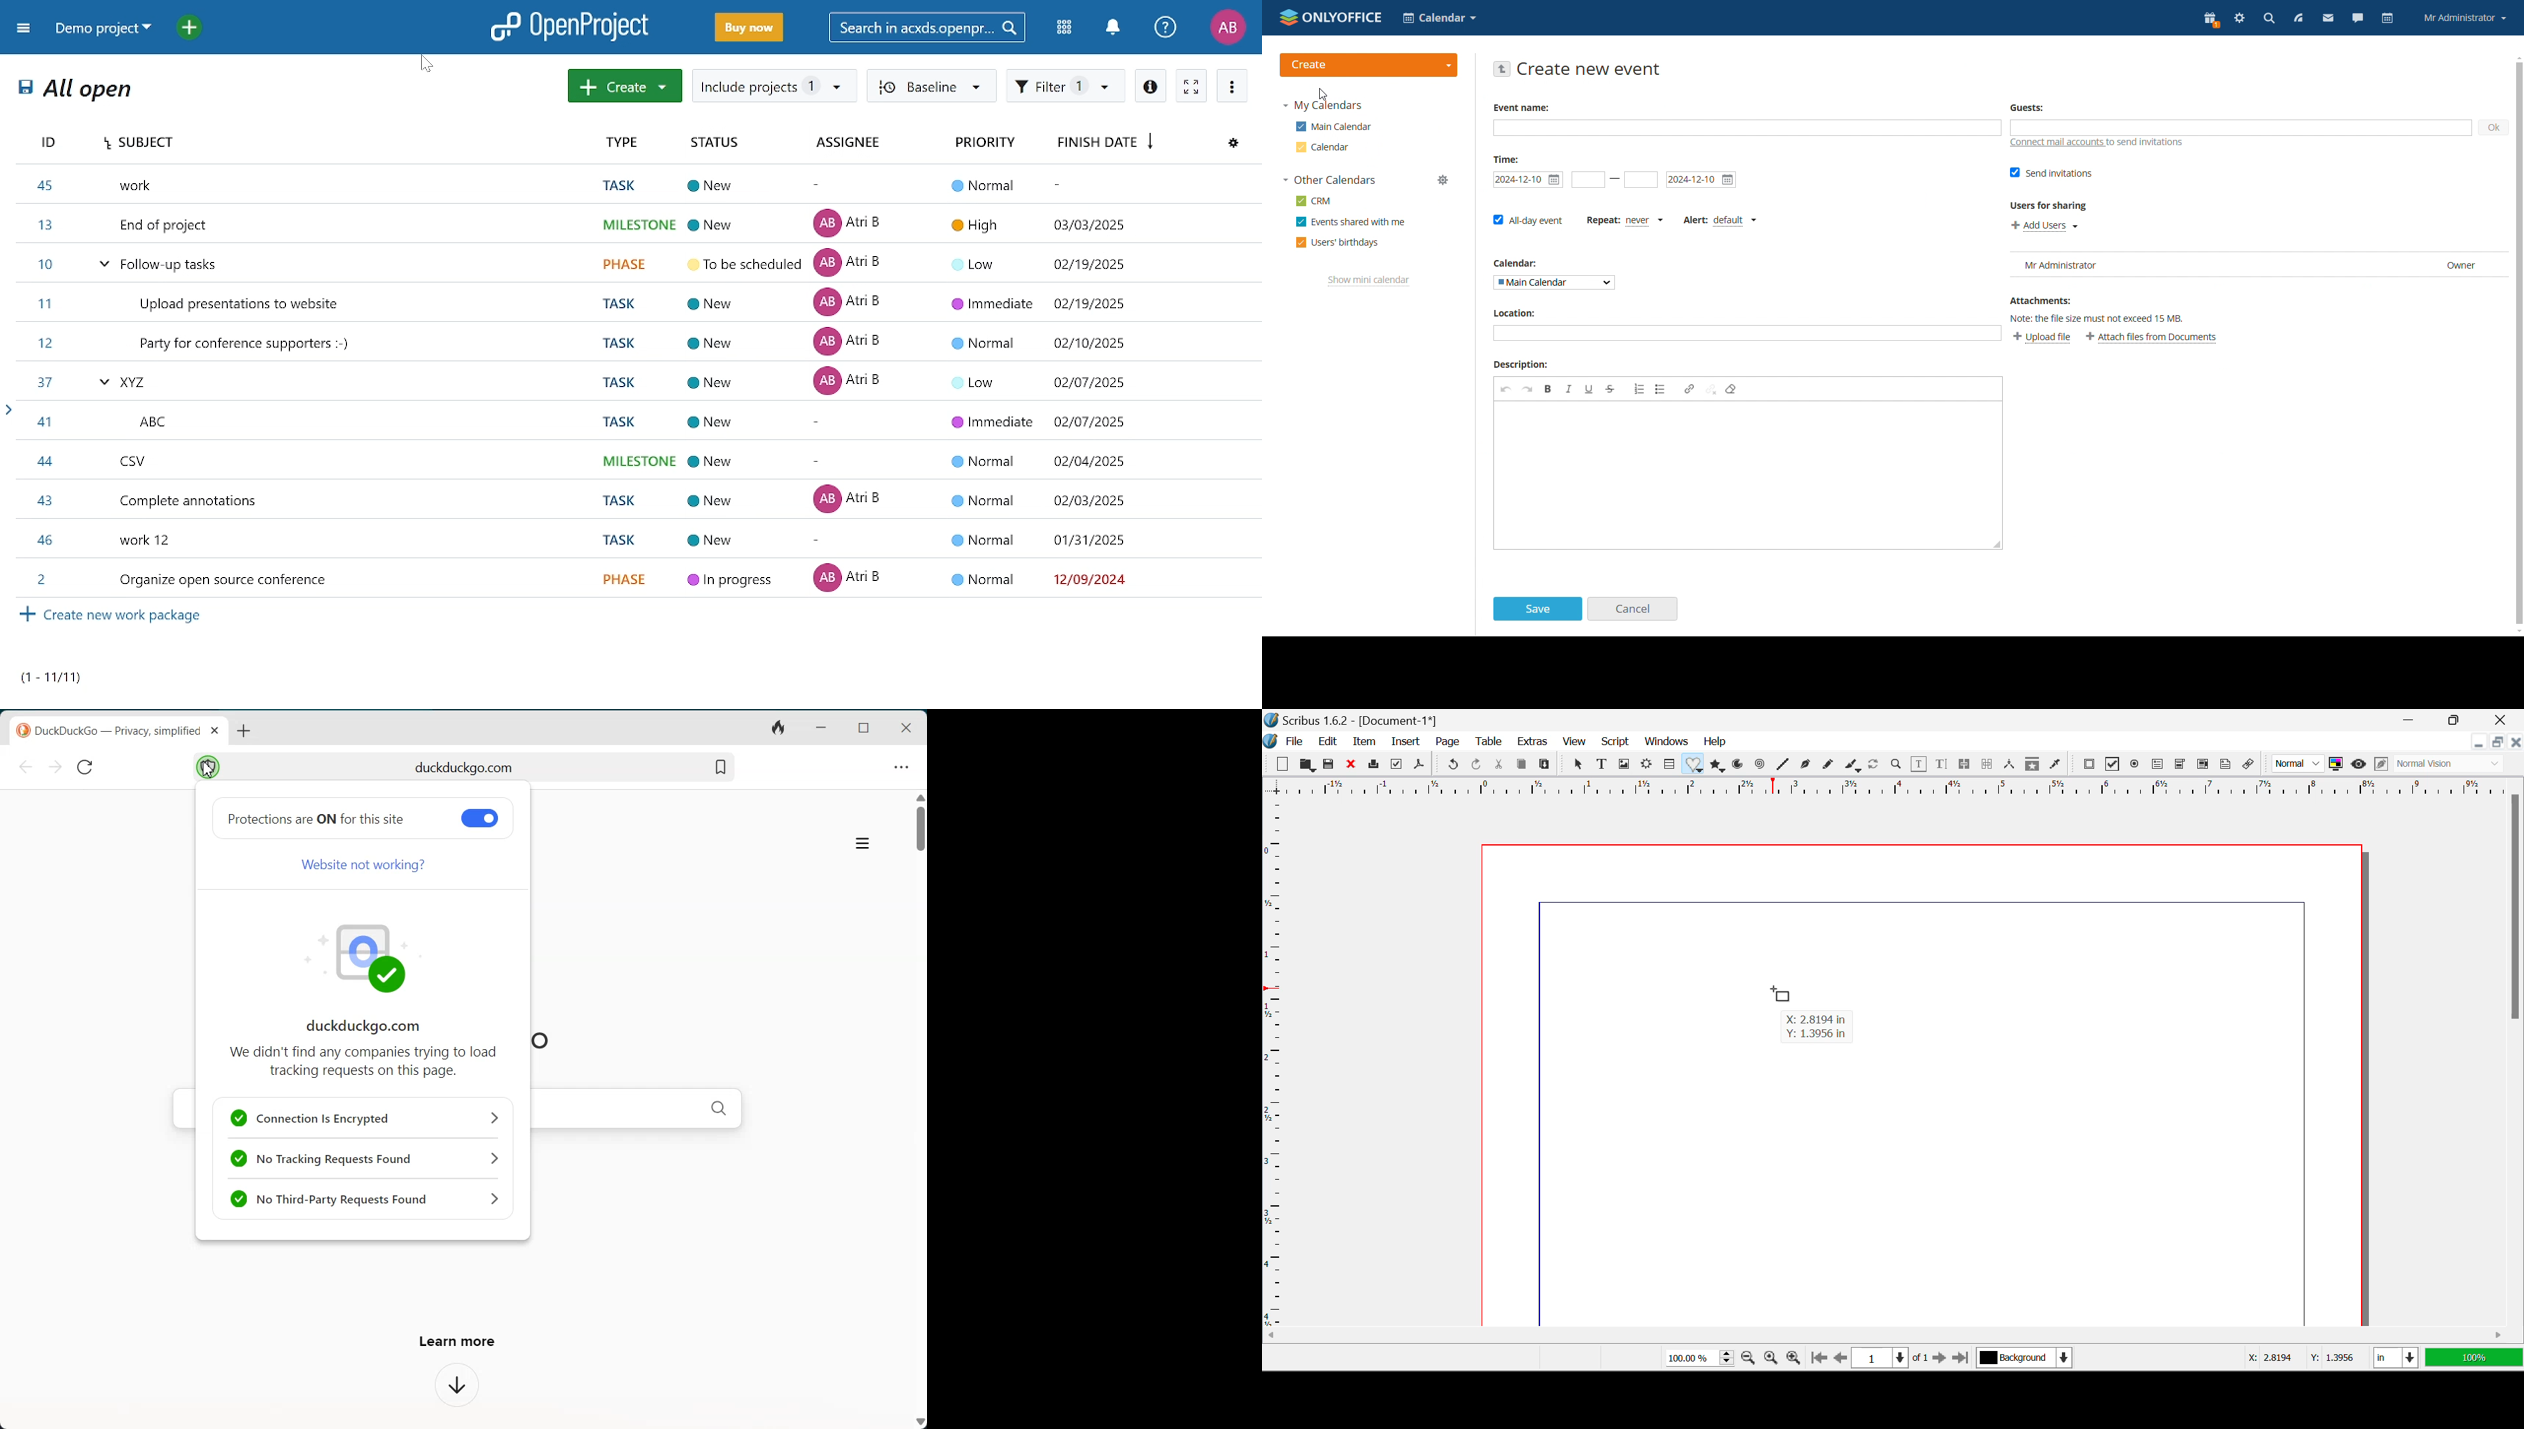 This screenshot has width=2548, height=1456. I want to click on Pdf List box, so click(2204, 766).